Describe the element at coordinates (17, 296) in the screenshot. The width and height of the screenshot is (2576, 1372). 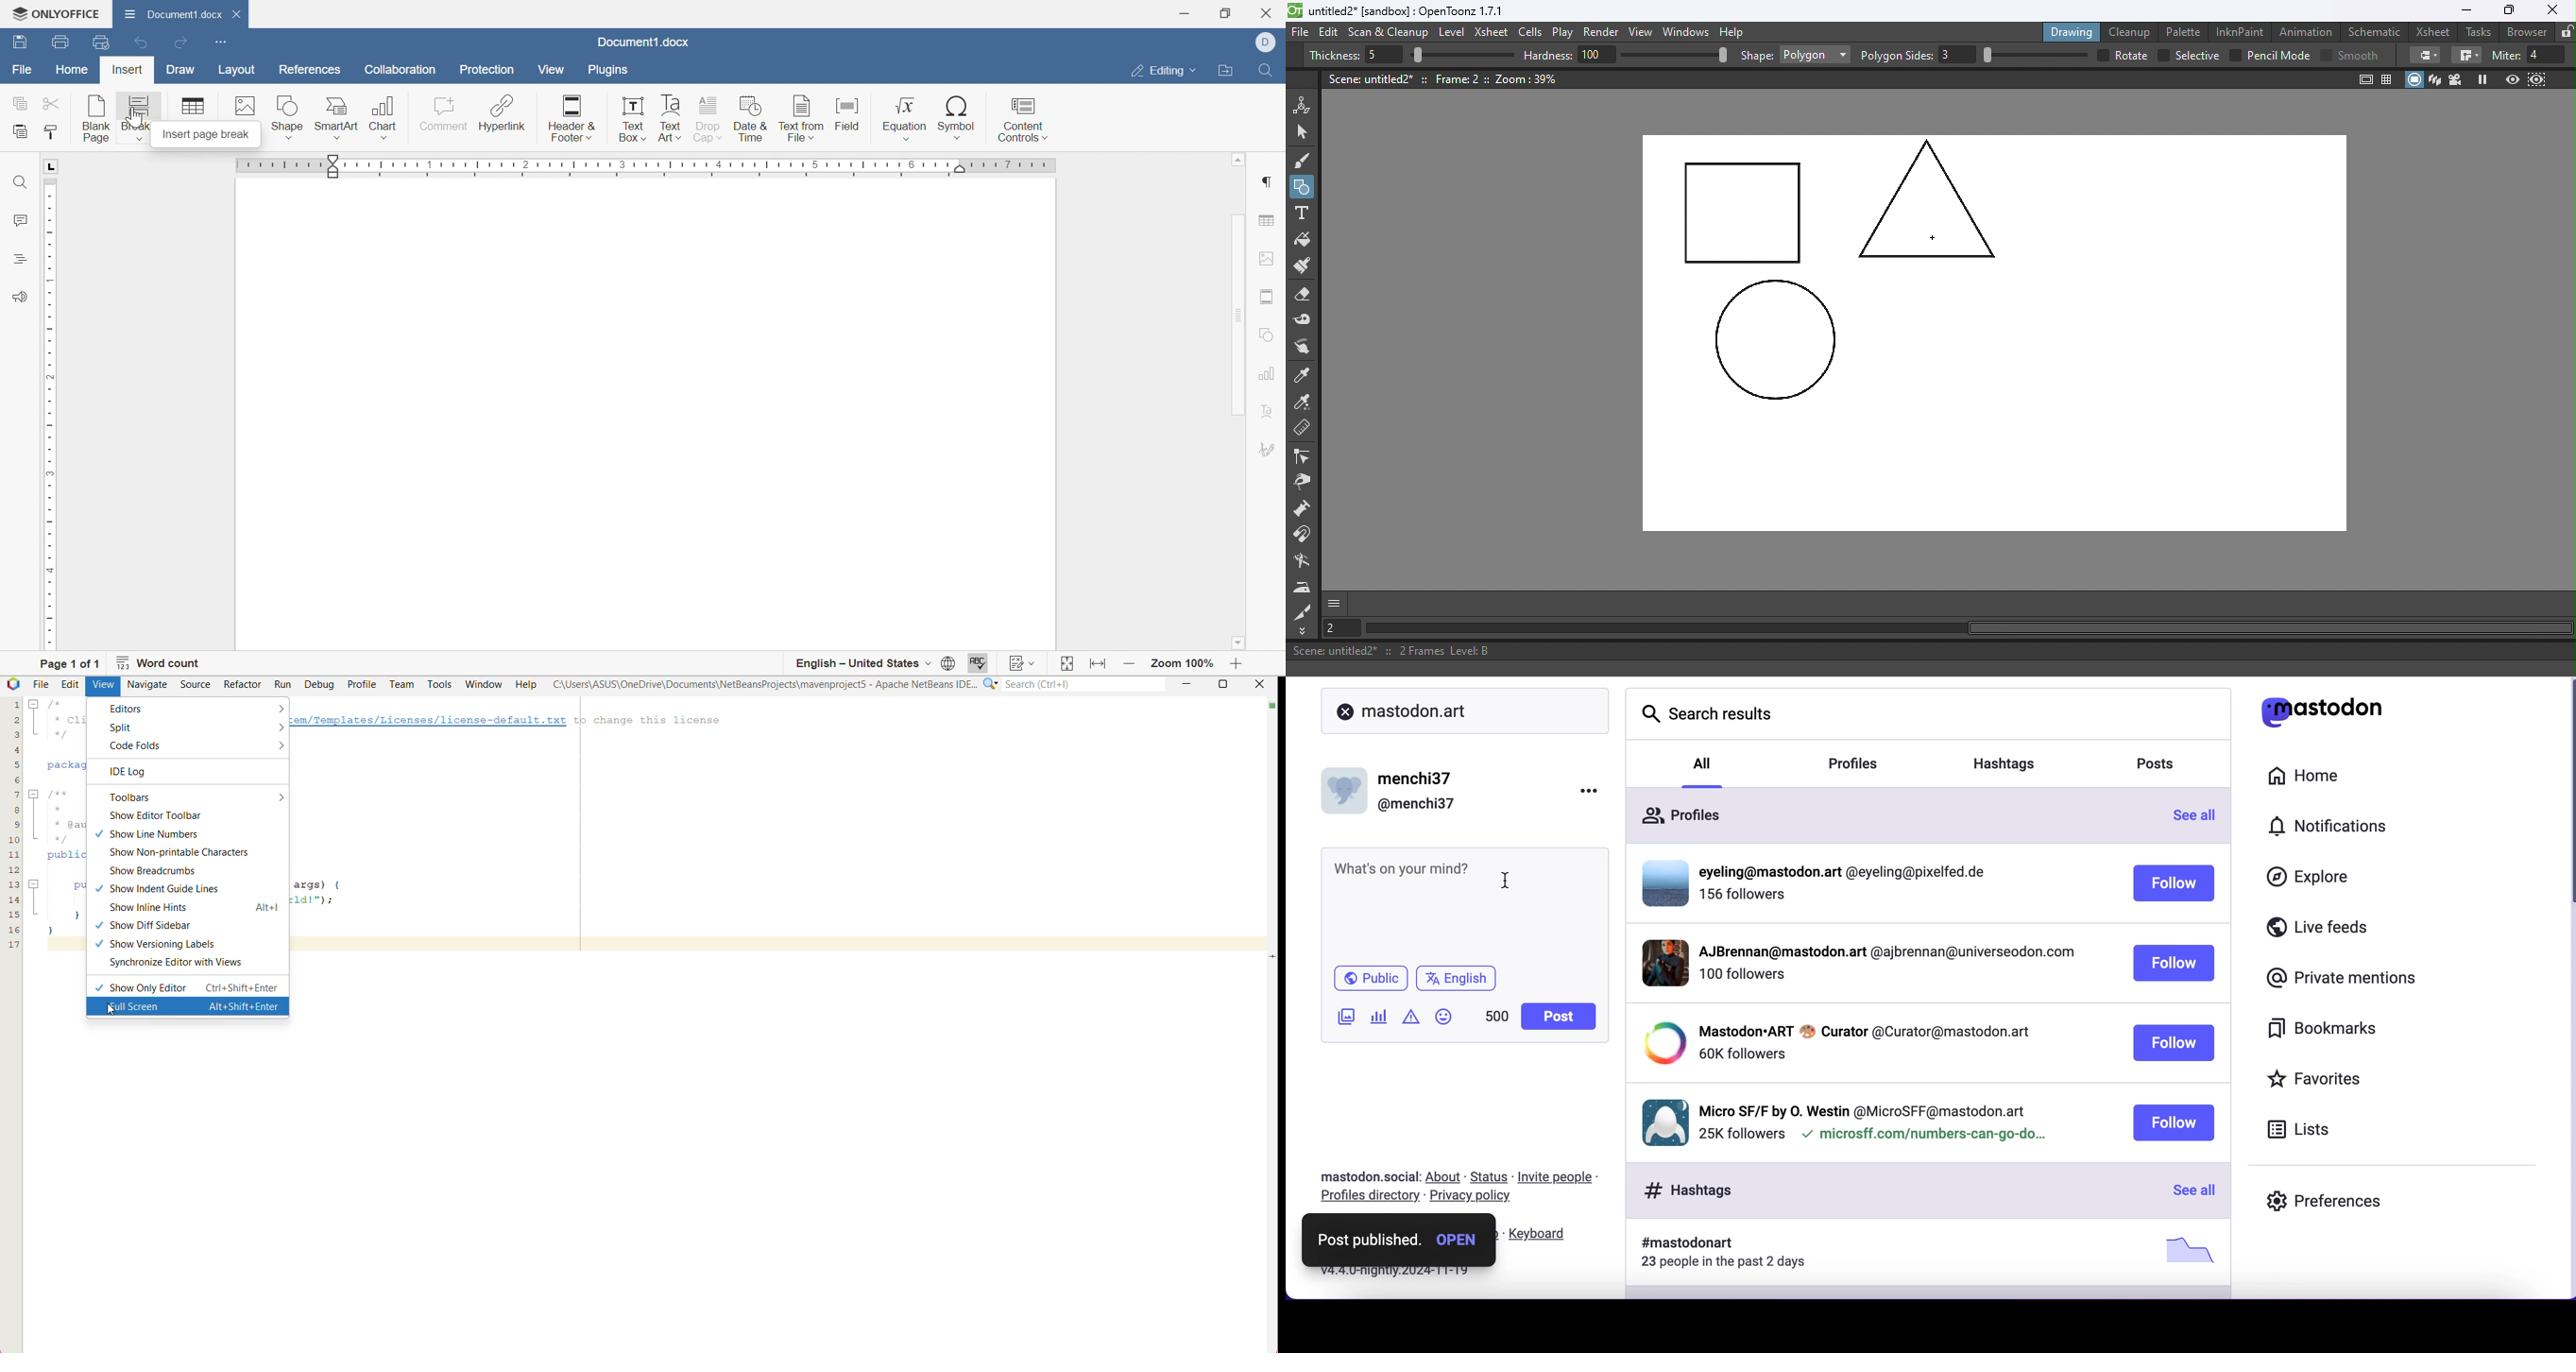
I see `Read Aloud or Accessibility Options` at that location.